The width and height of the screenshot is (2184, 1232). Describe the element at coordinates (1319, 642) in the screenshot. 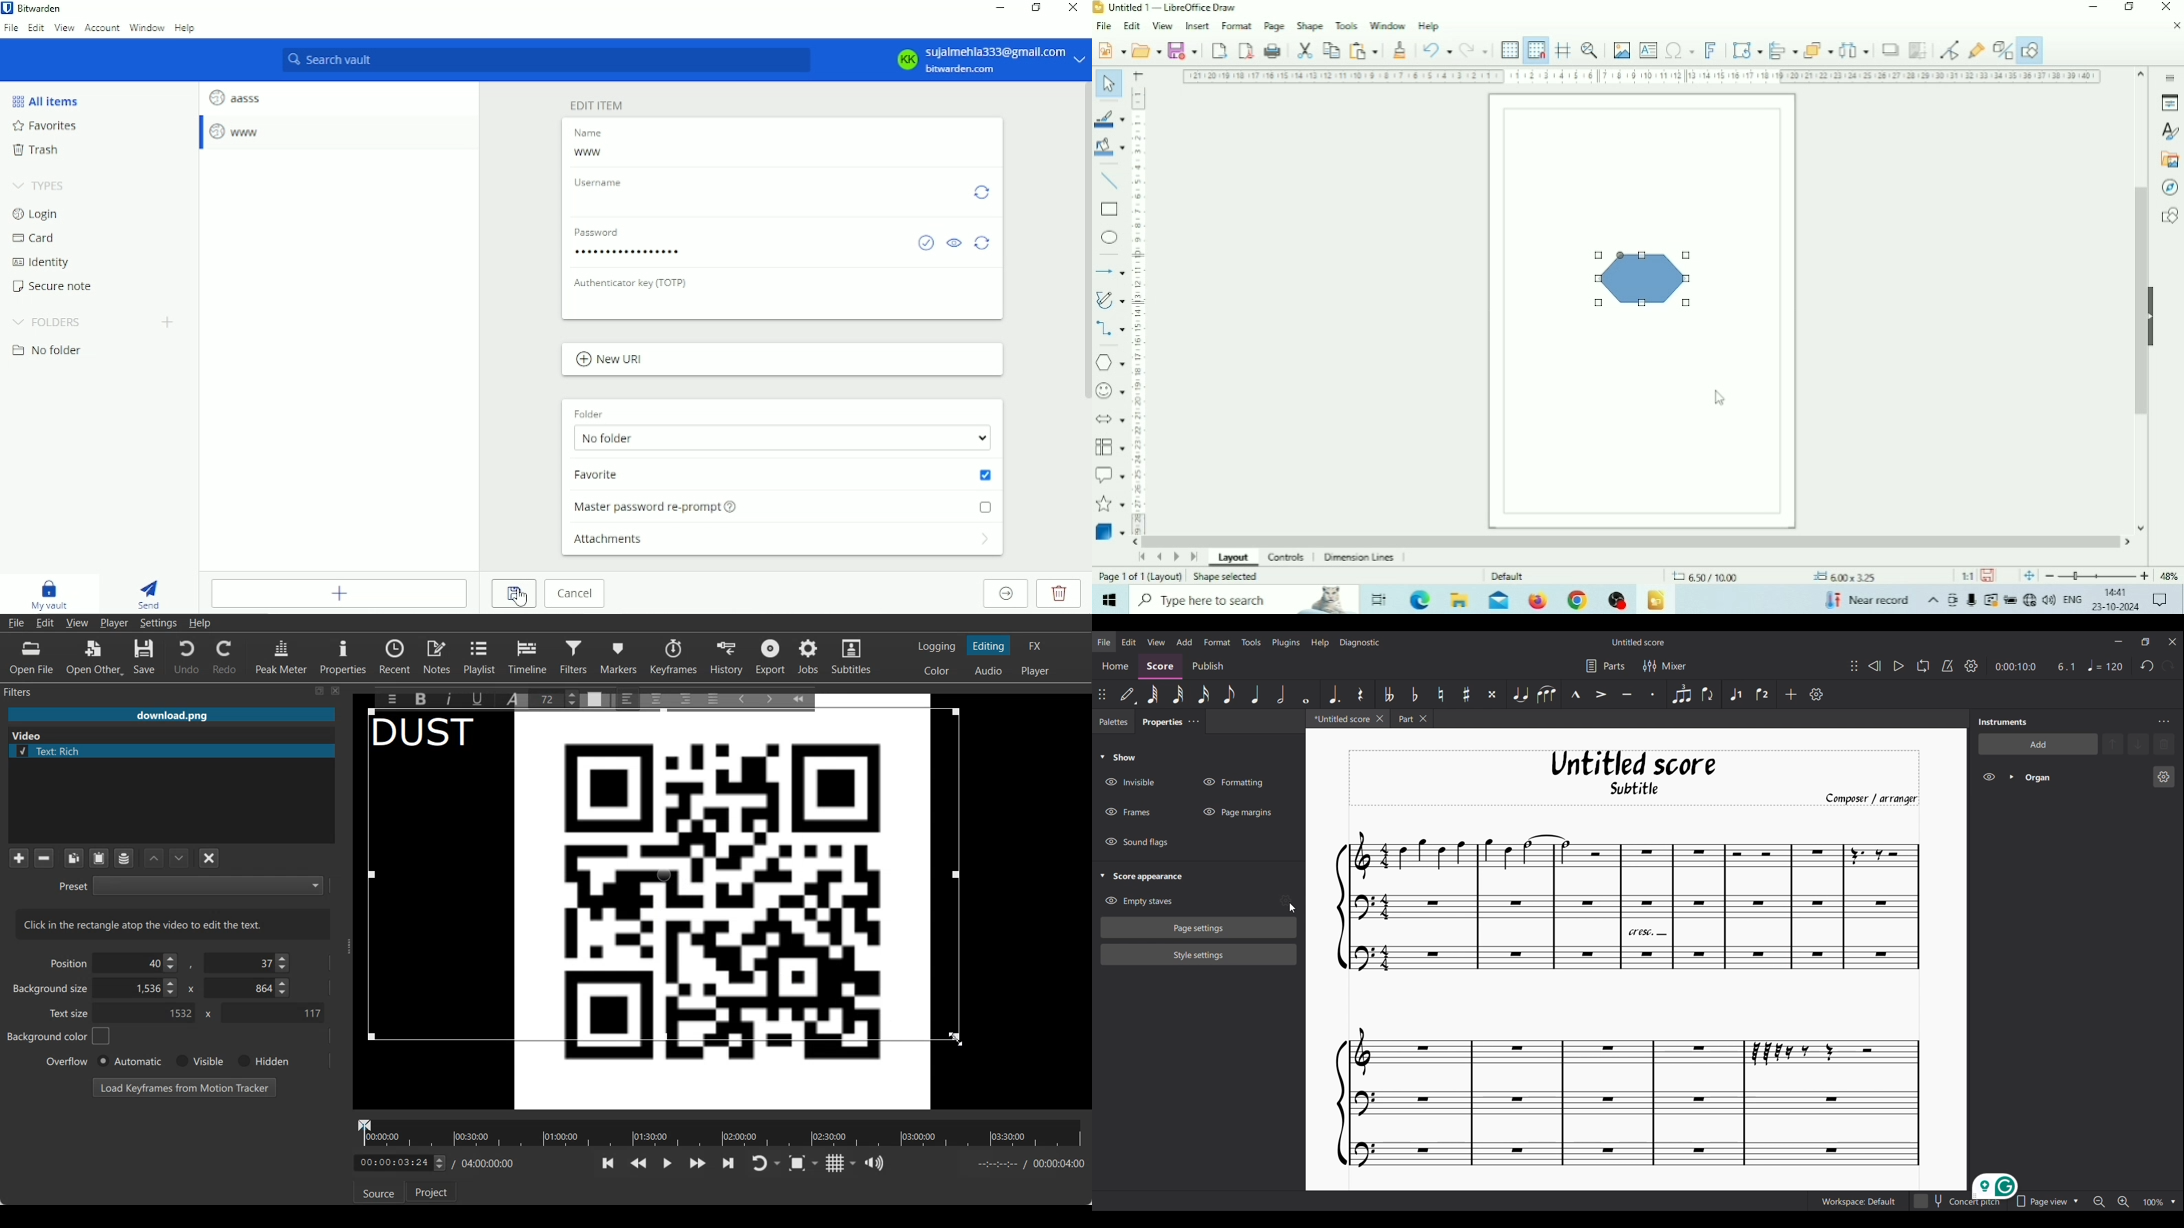

I see `Help menu` at that location.